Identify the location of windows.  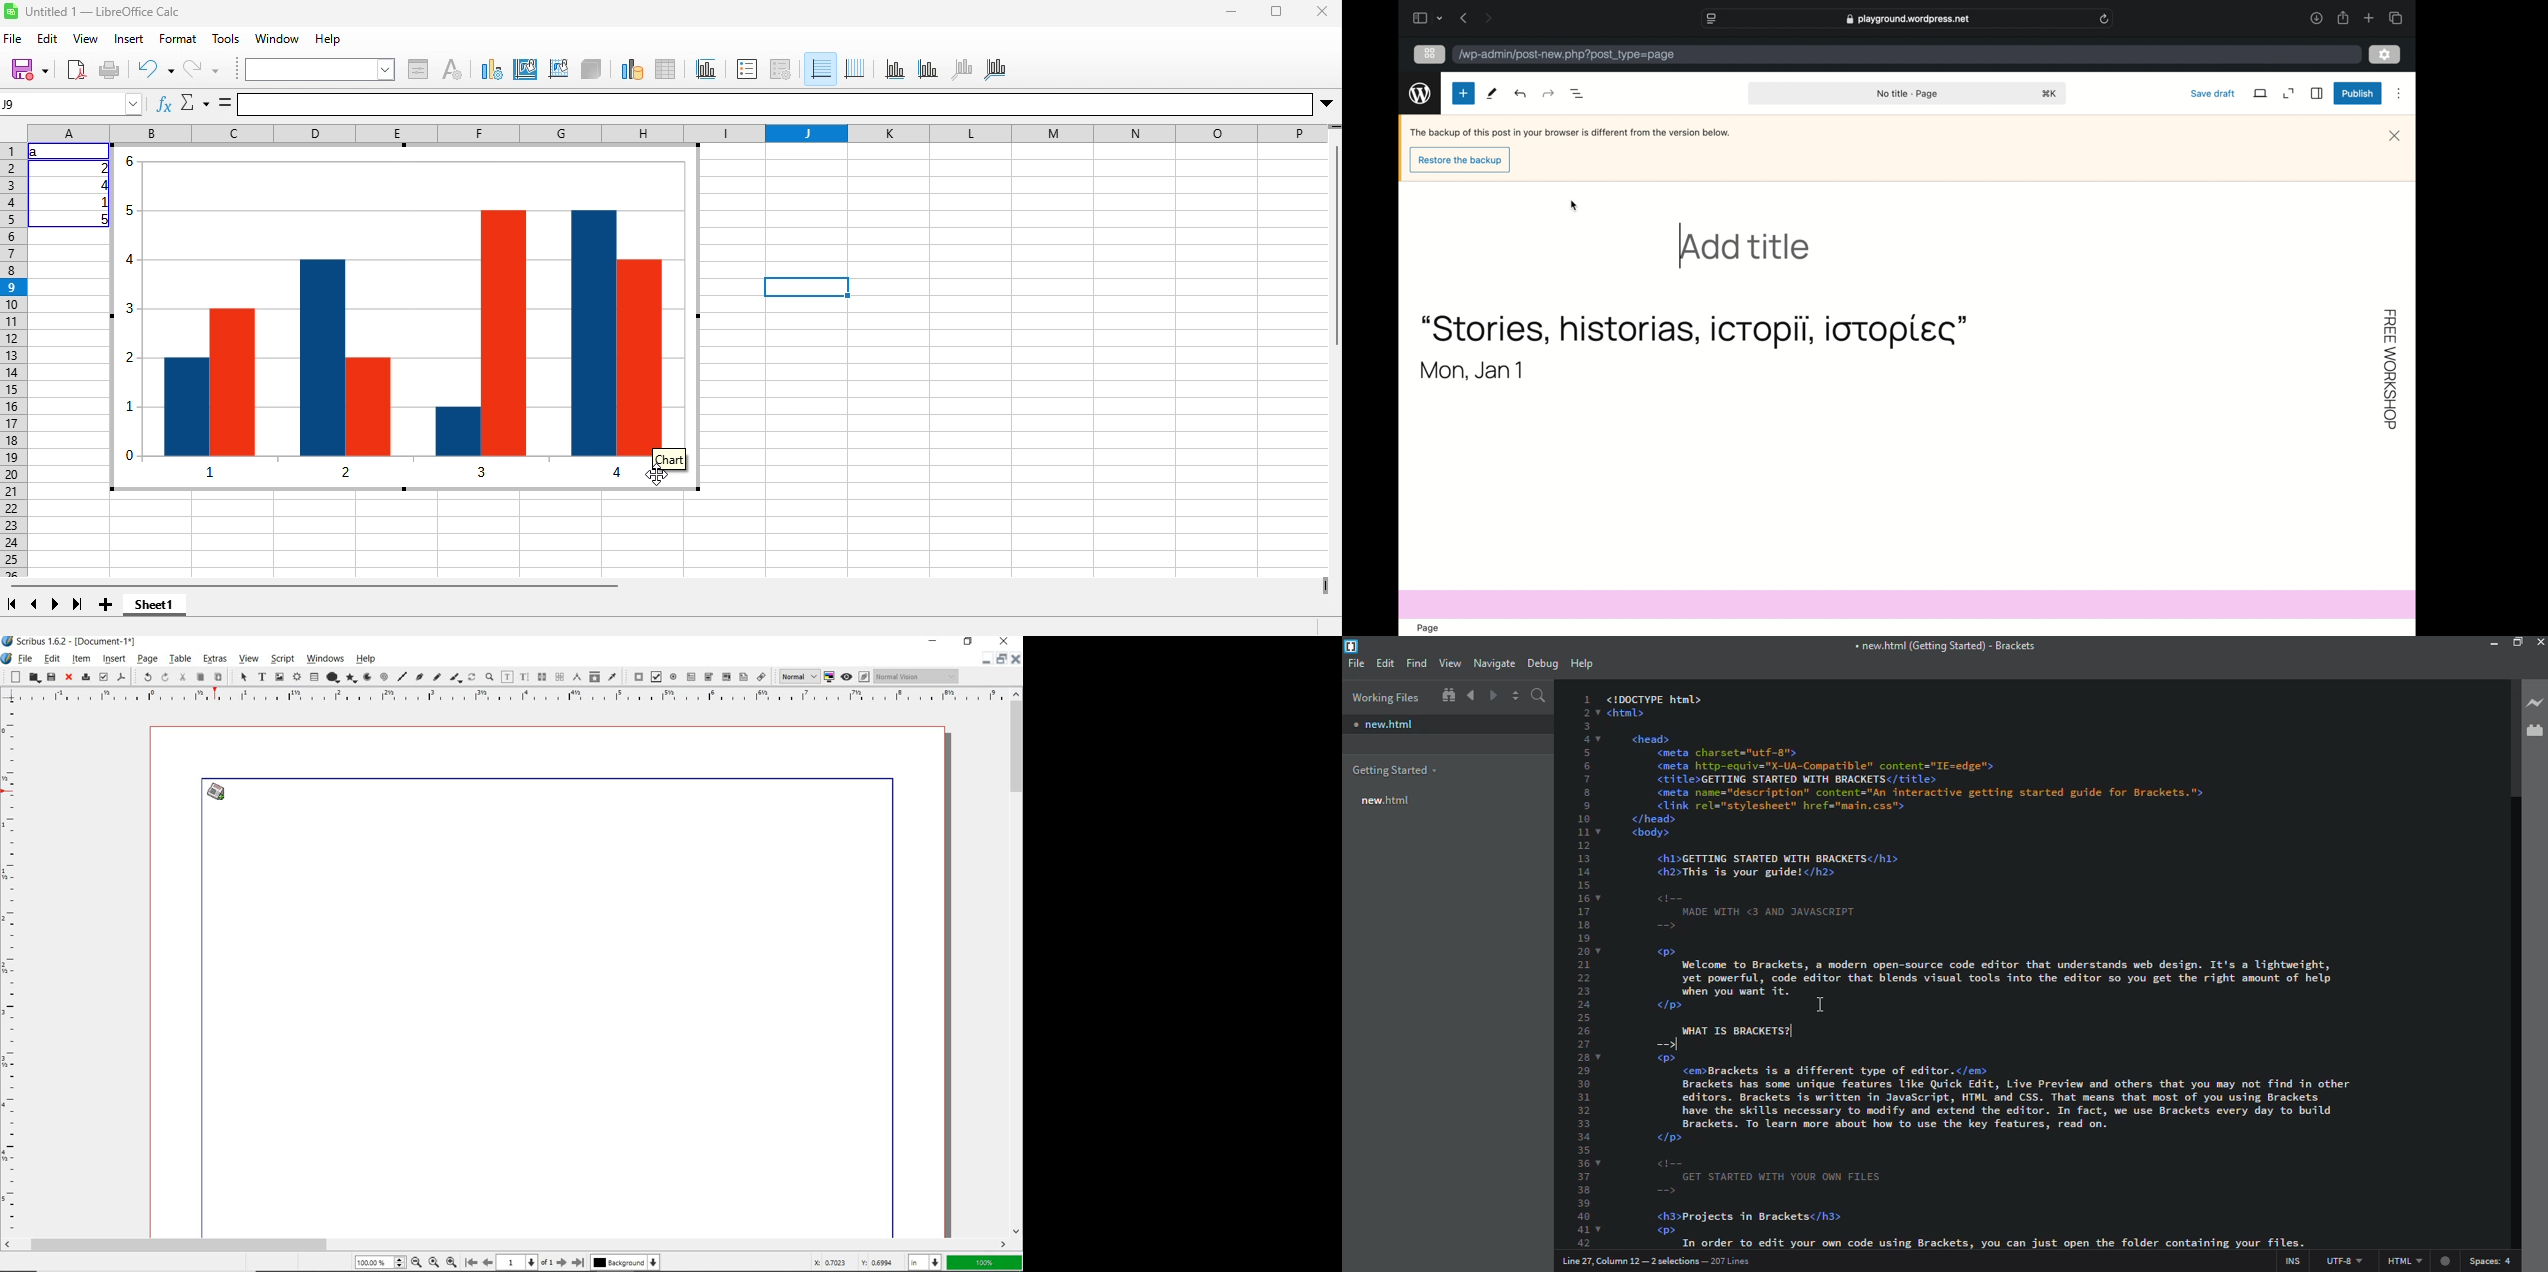
(325, 658).